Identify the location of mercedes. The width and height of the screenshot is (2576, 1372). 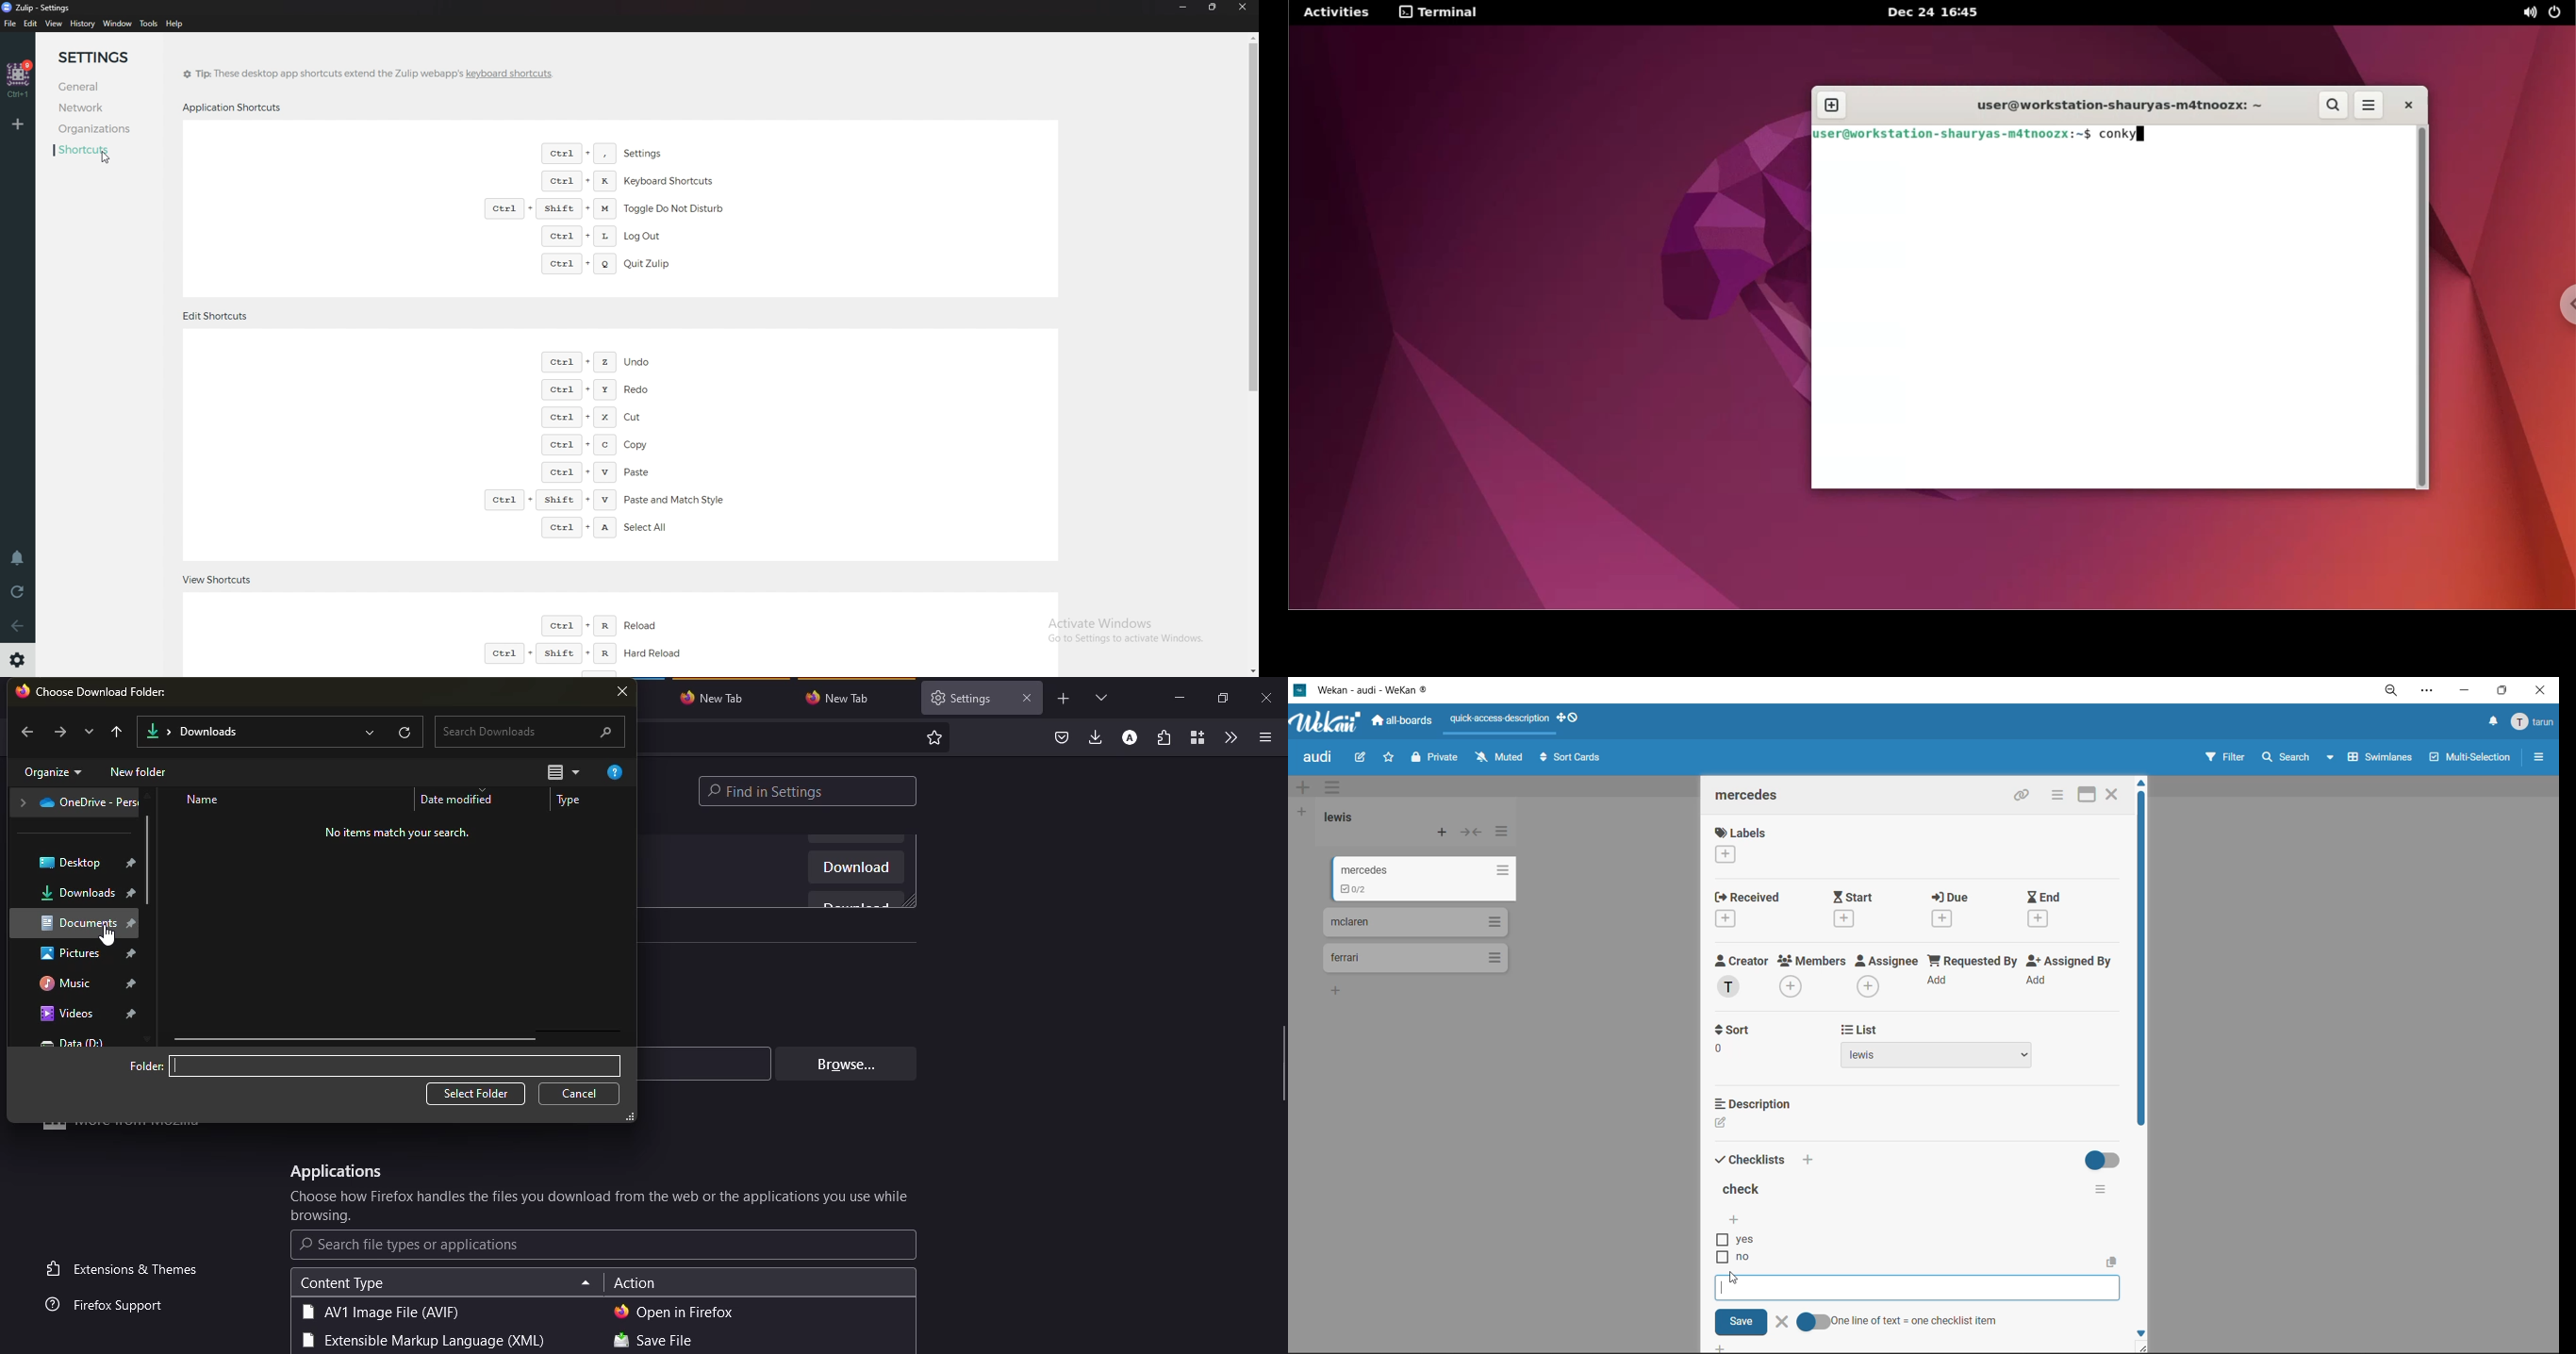
(1362, 866).